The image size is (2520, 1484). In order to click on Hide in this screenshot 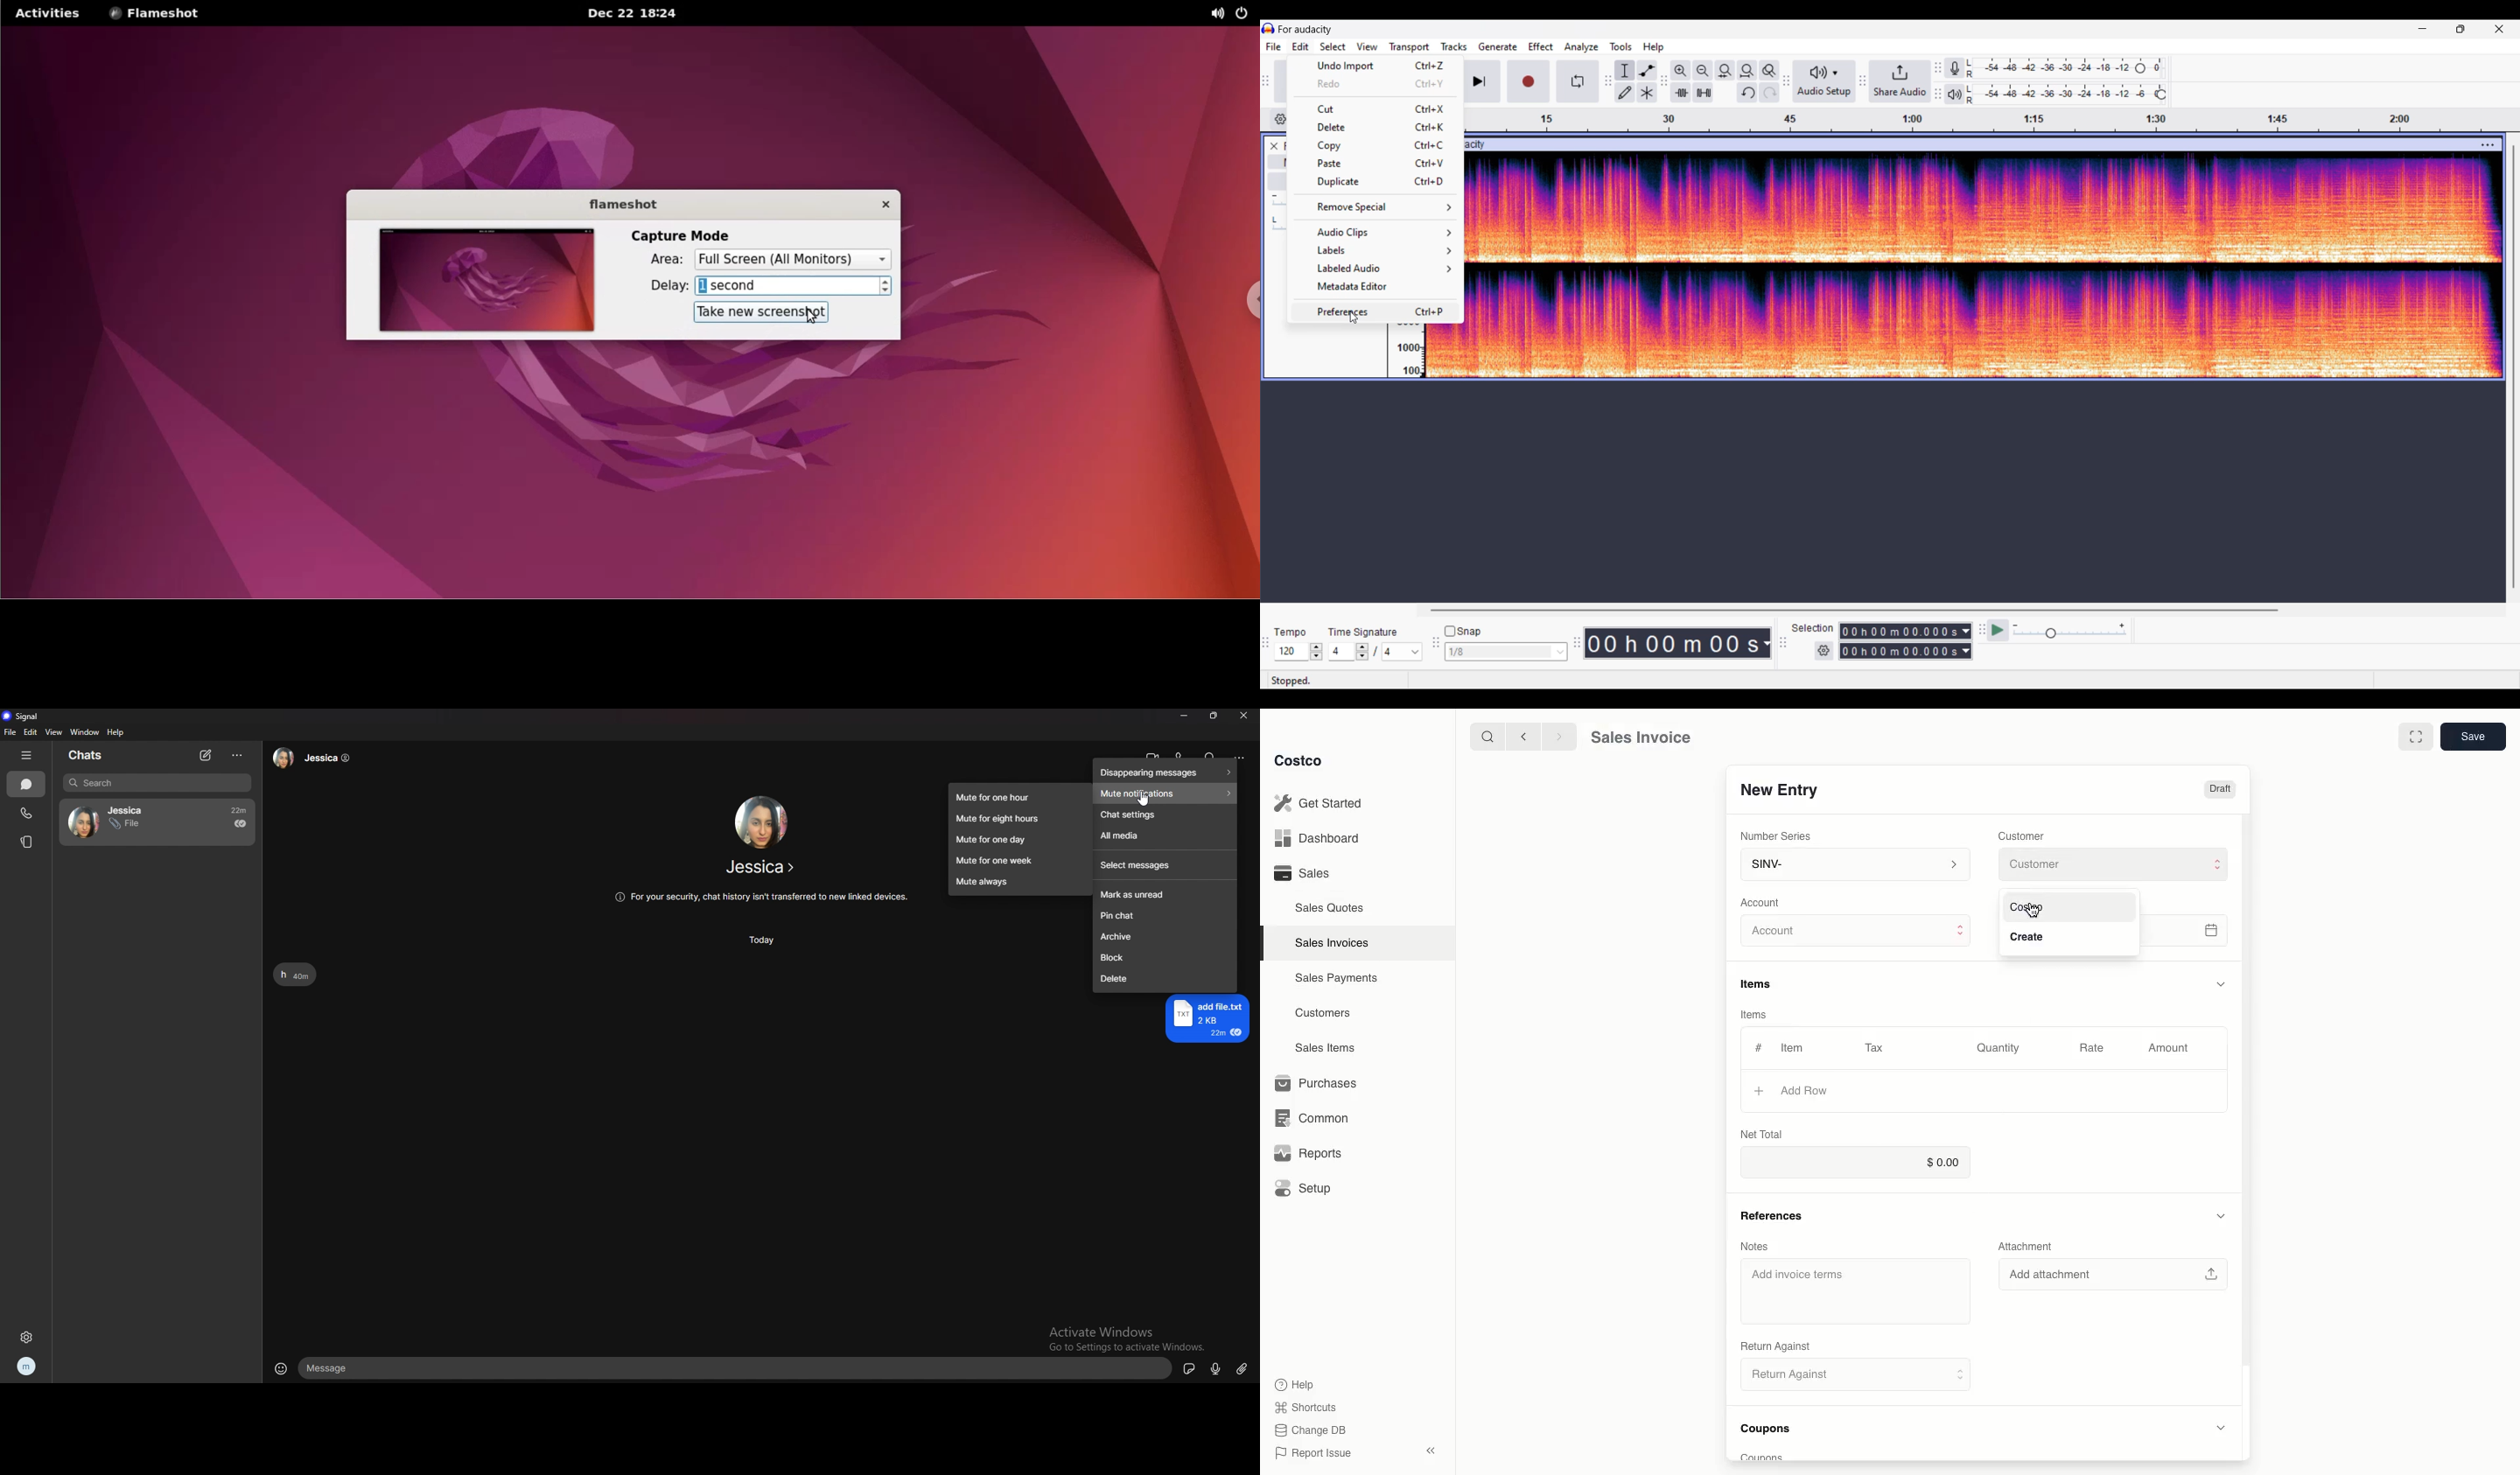, I will do `click(2219, 1216)`.